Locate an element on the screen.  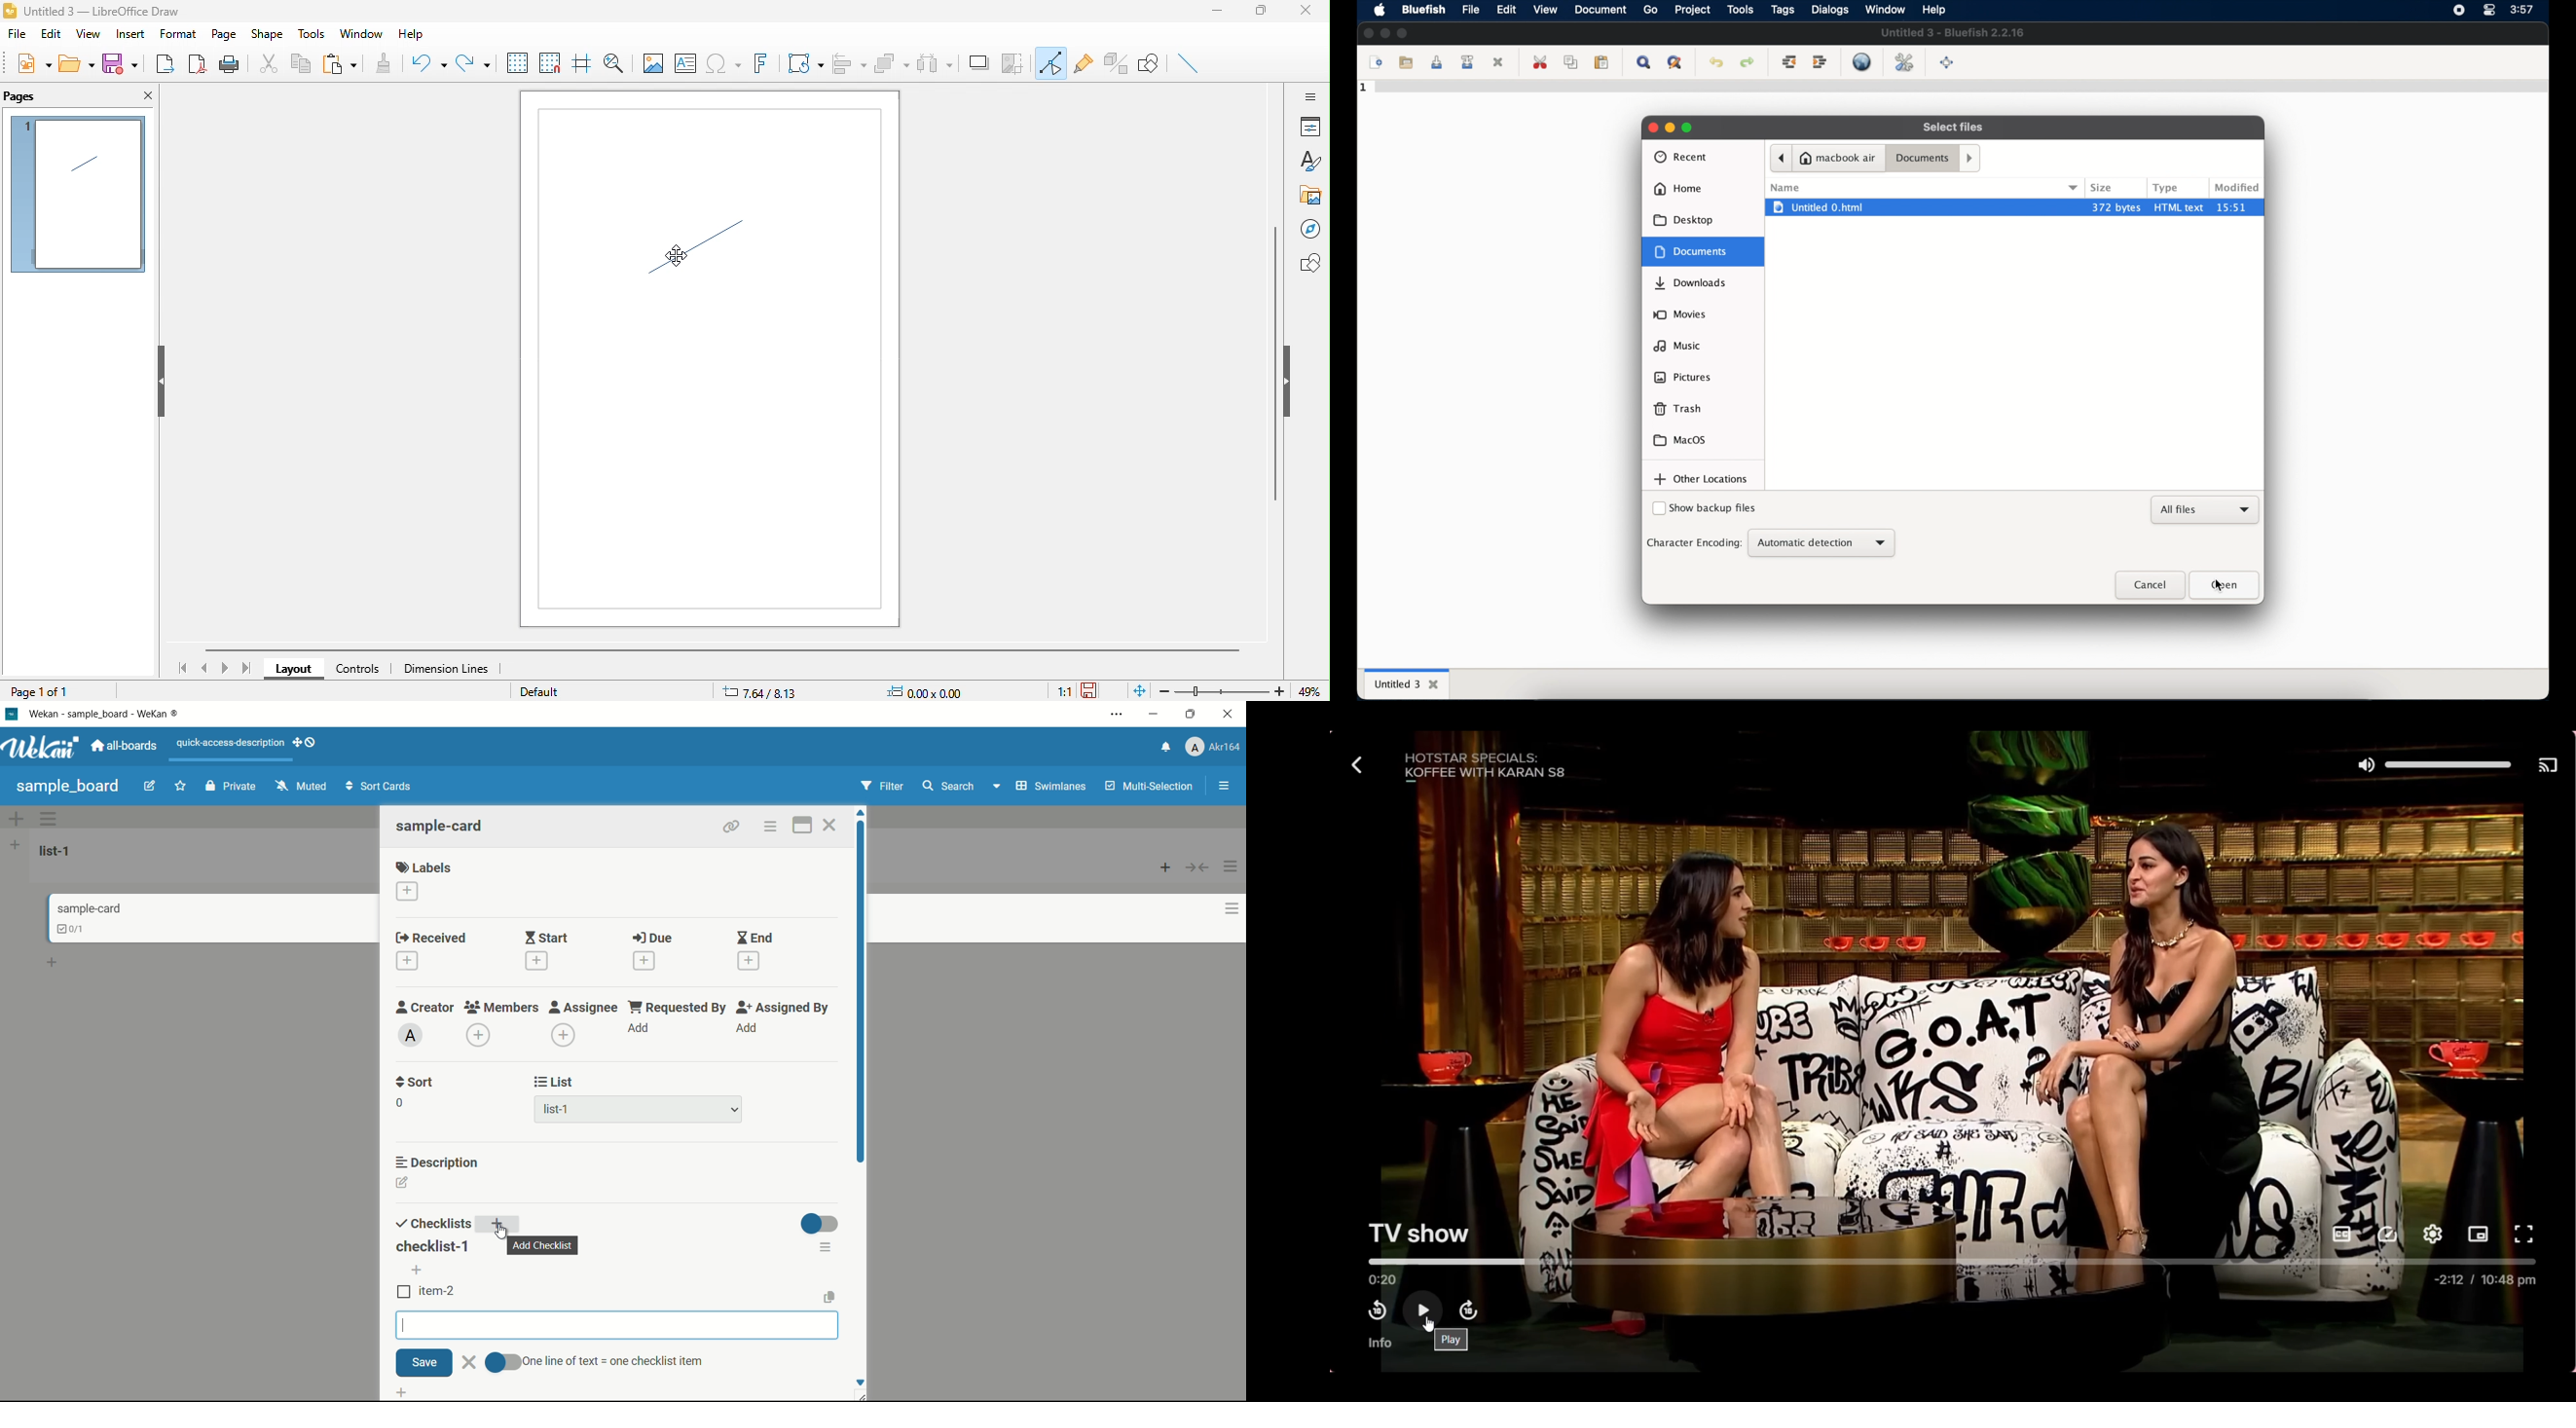
open is located at coordinates (2225, 585).